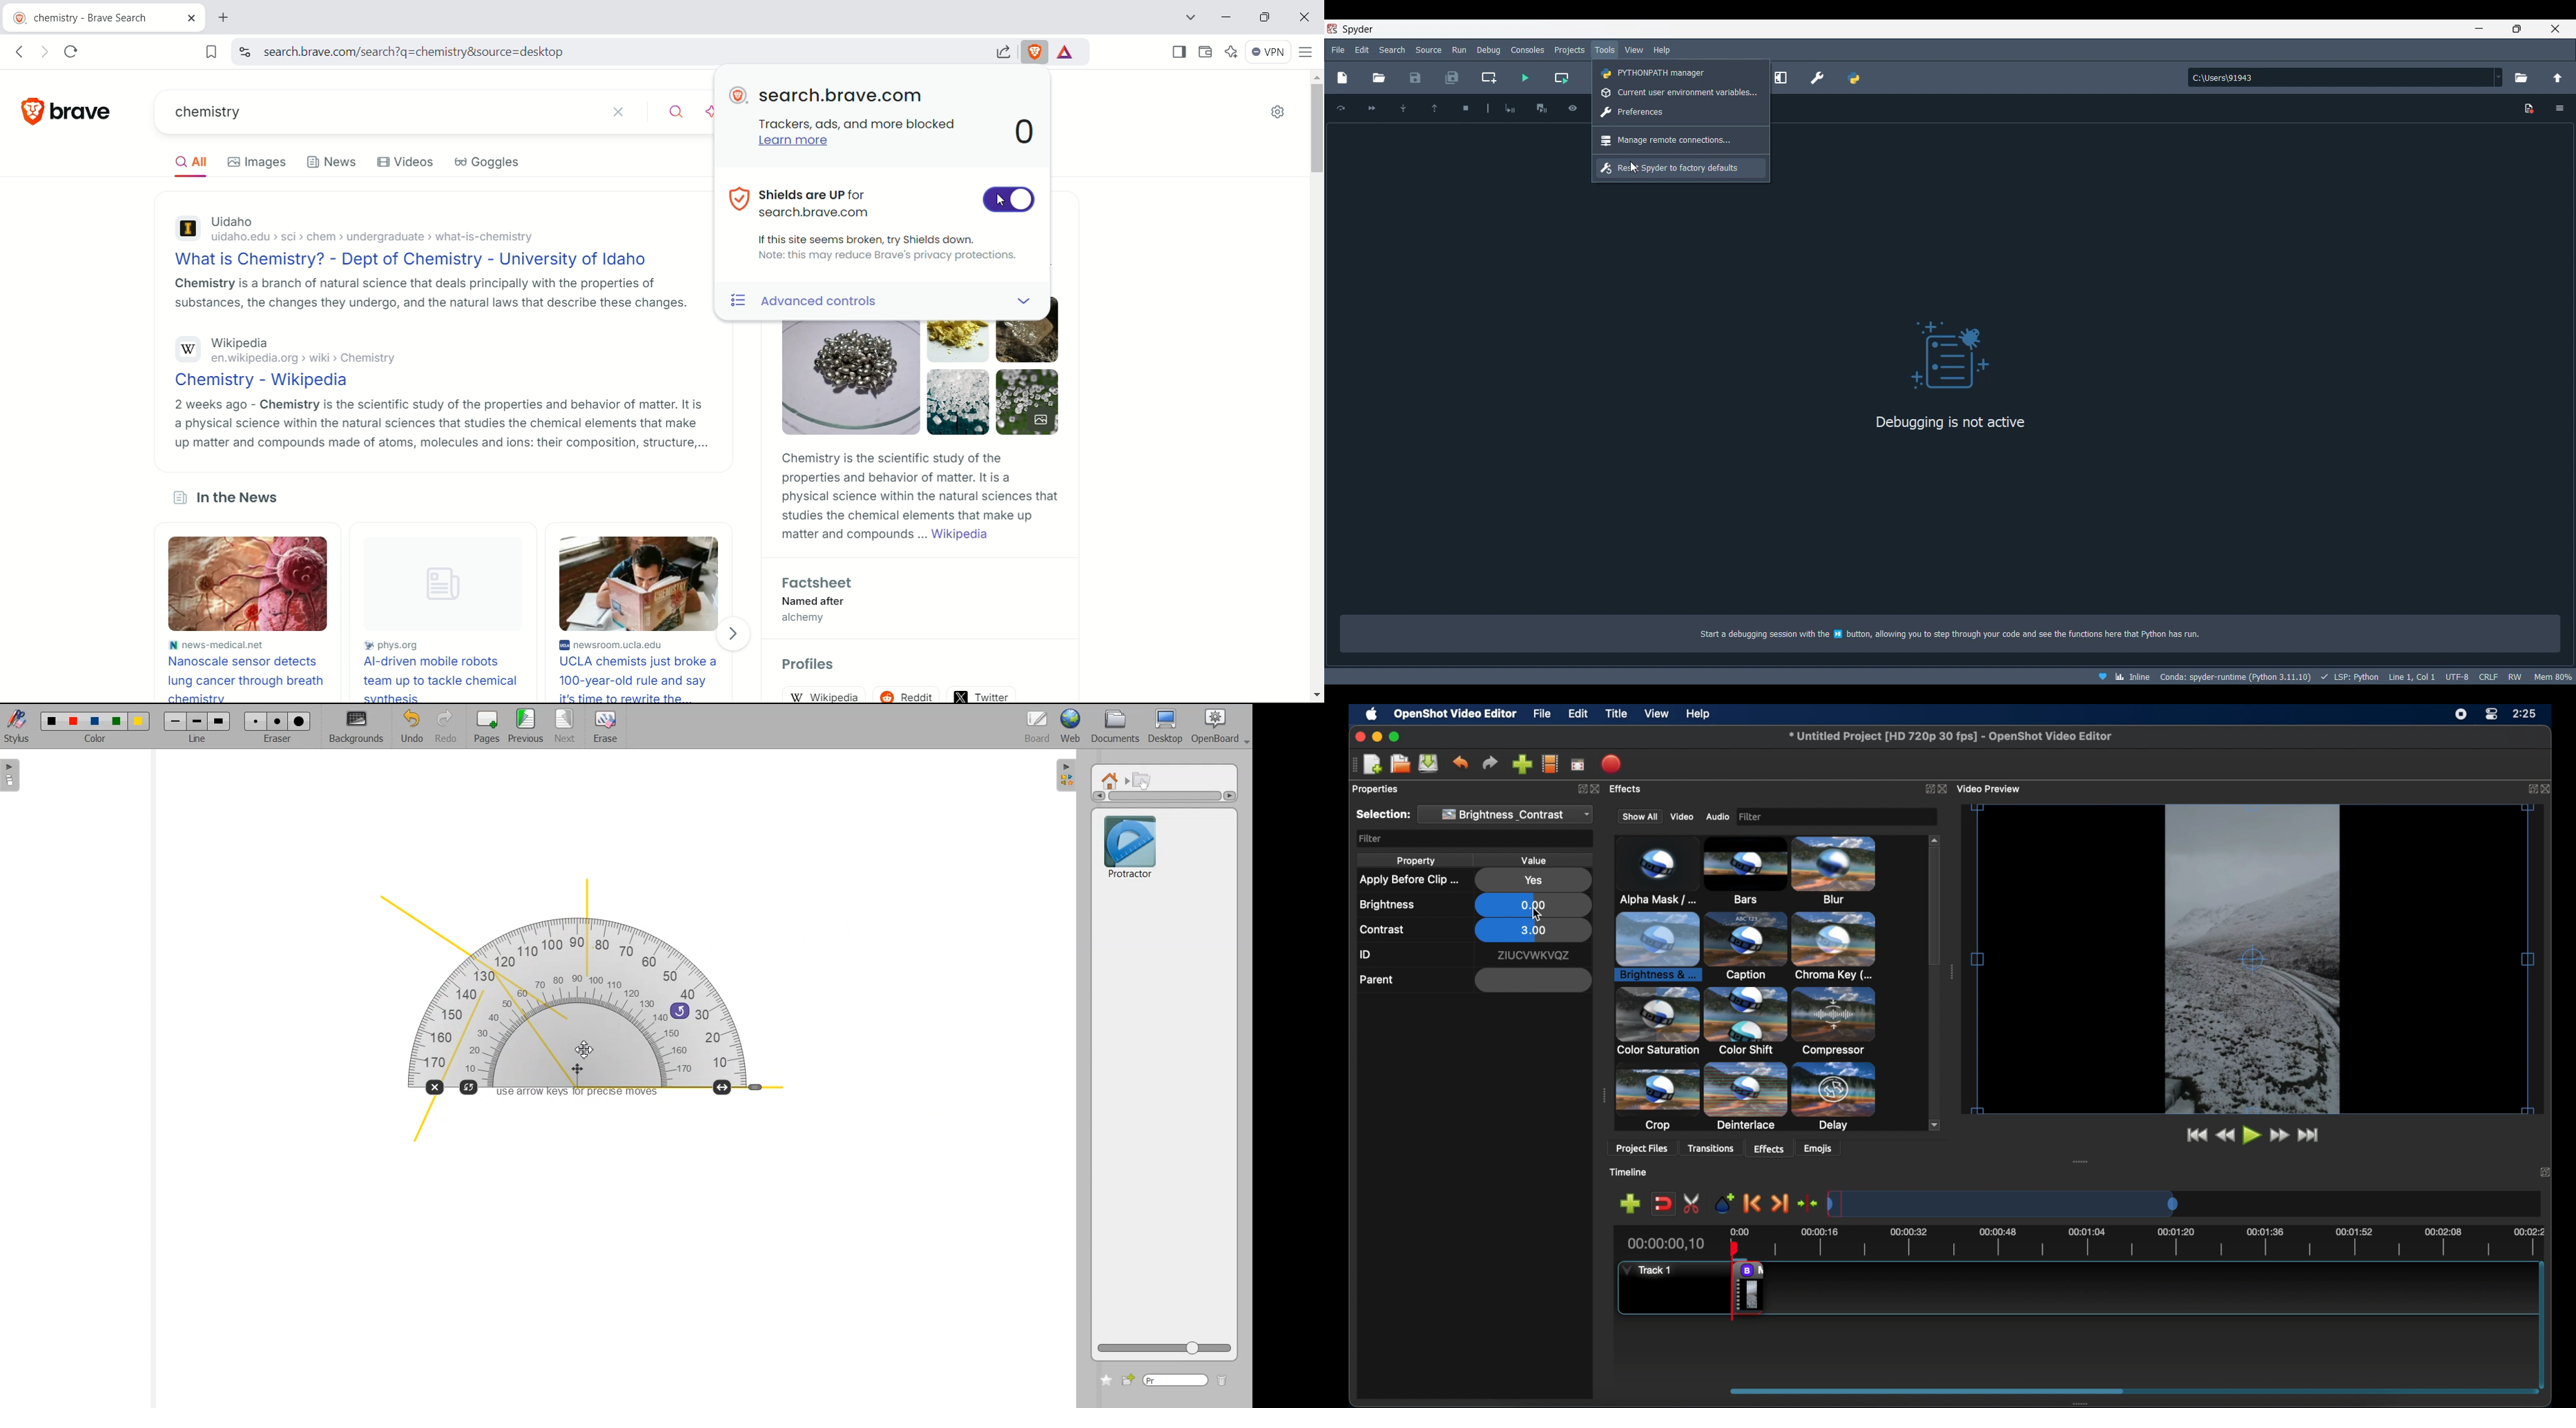 This screenshot has height=1428, width=2576. Describe the element at coordinates (806, 620) in the screenshot. I see `alchemy` at that location.